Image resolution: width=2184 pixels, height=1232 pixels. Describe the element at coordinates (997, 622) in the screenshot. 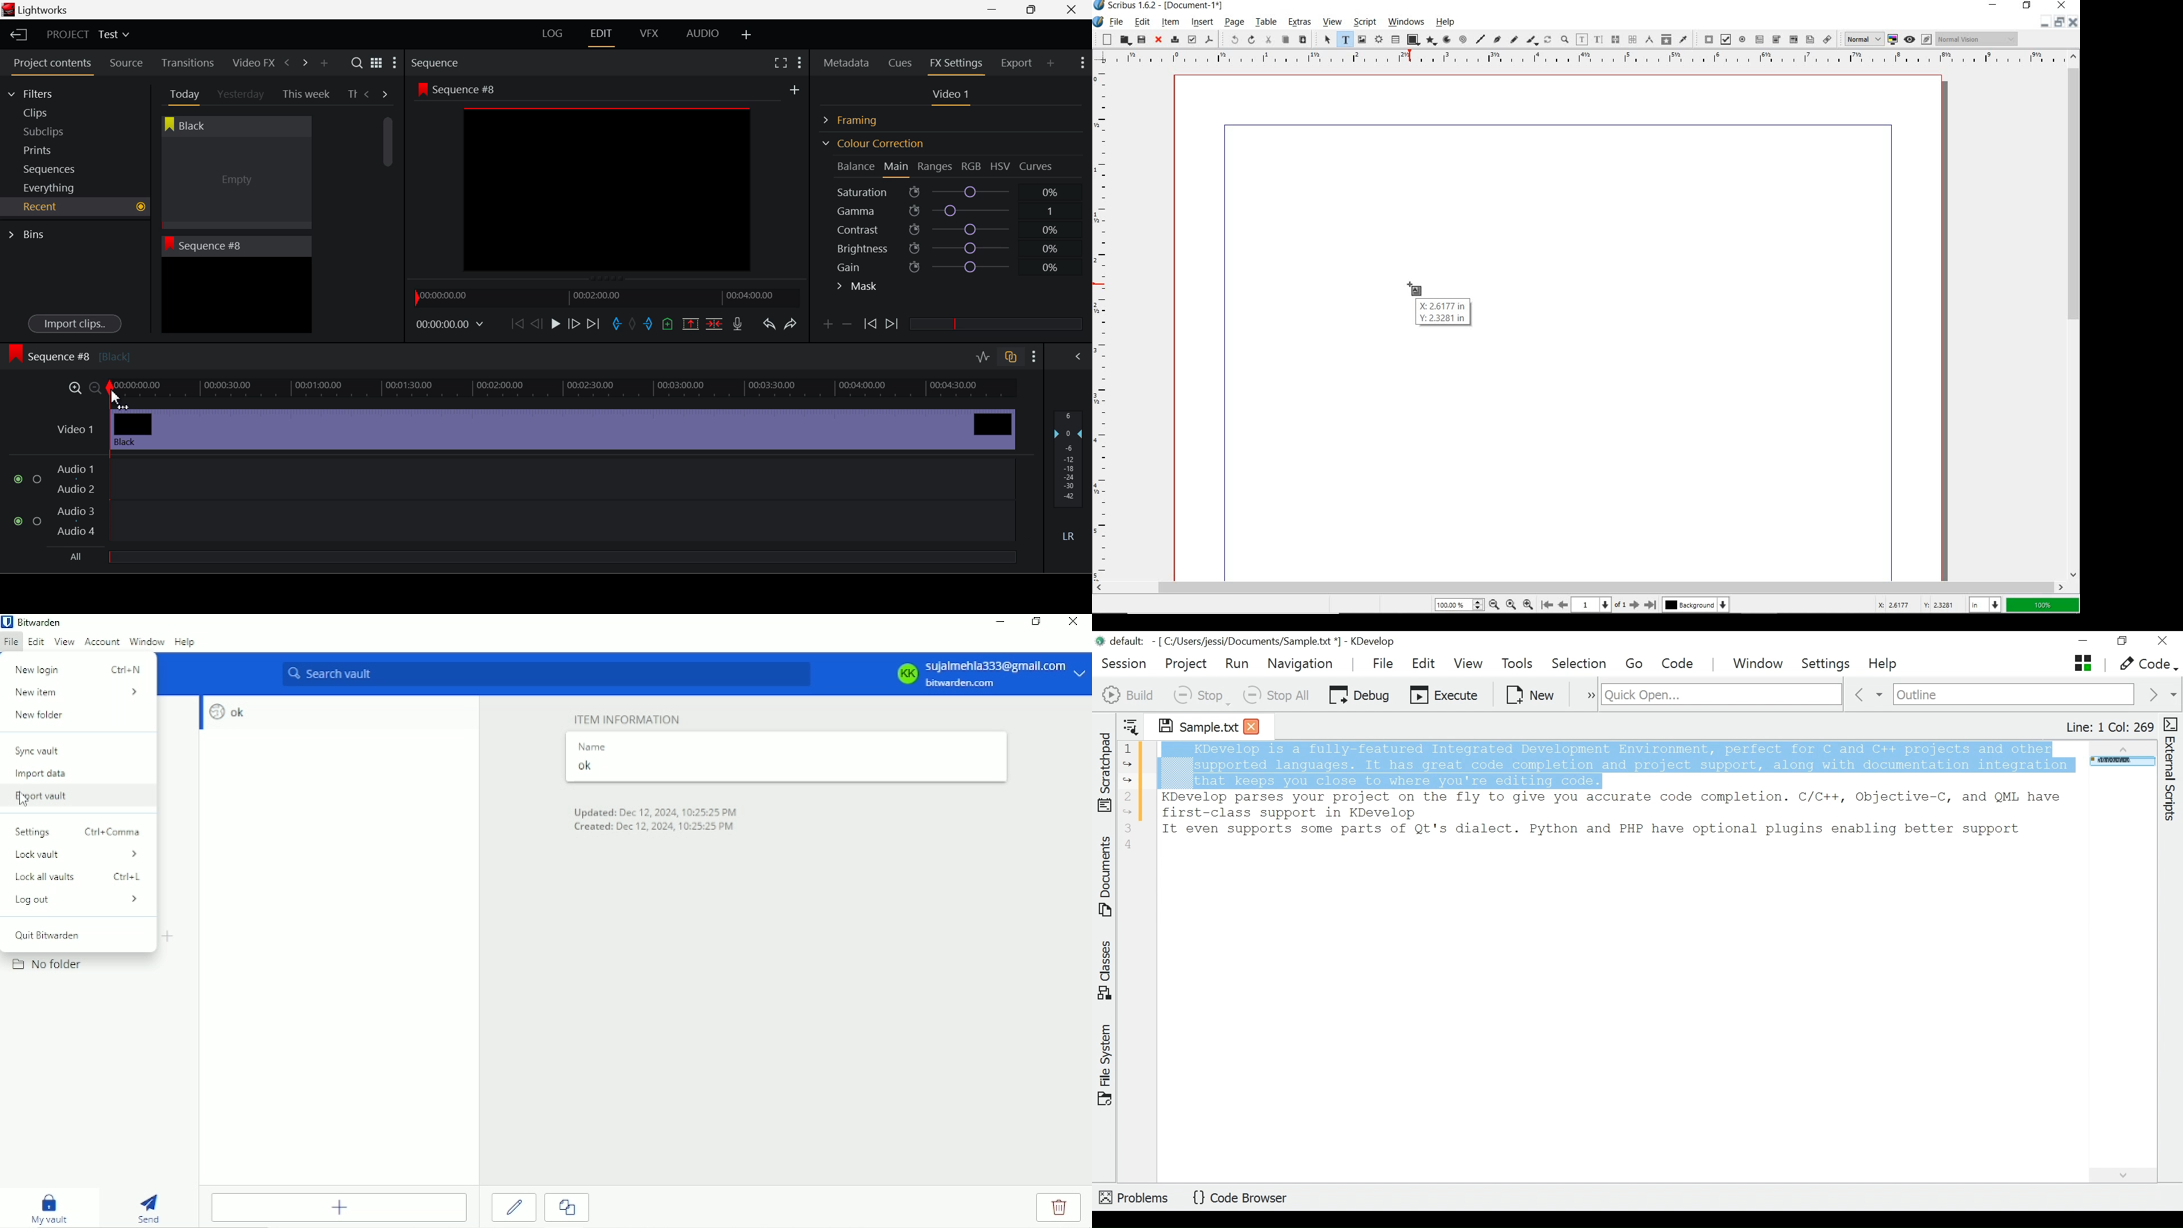

I see `Minimize` at that location.